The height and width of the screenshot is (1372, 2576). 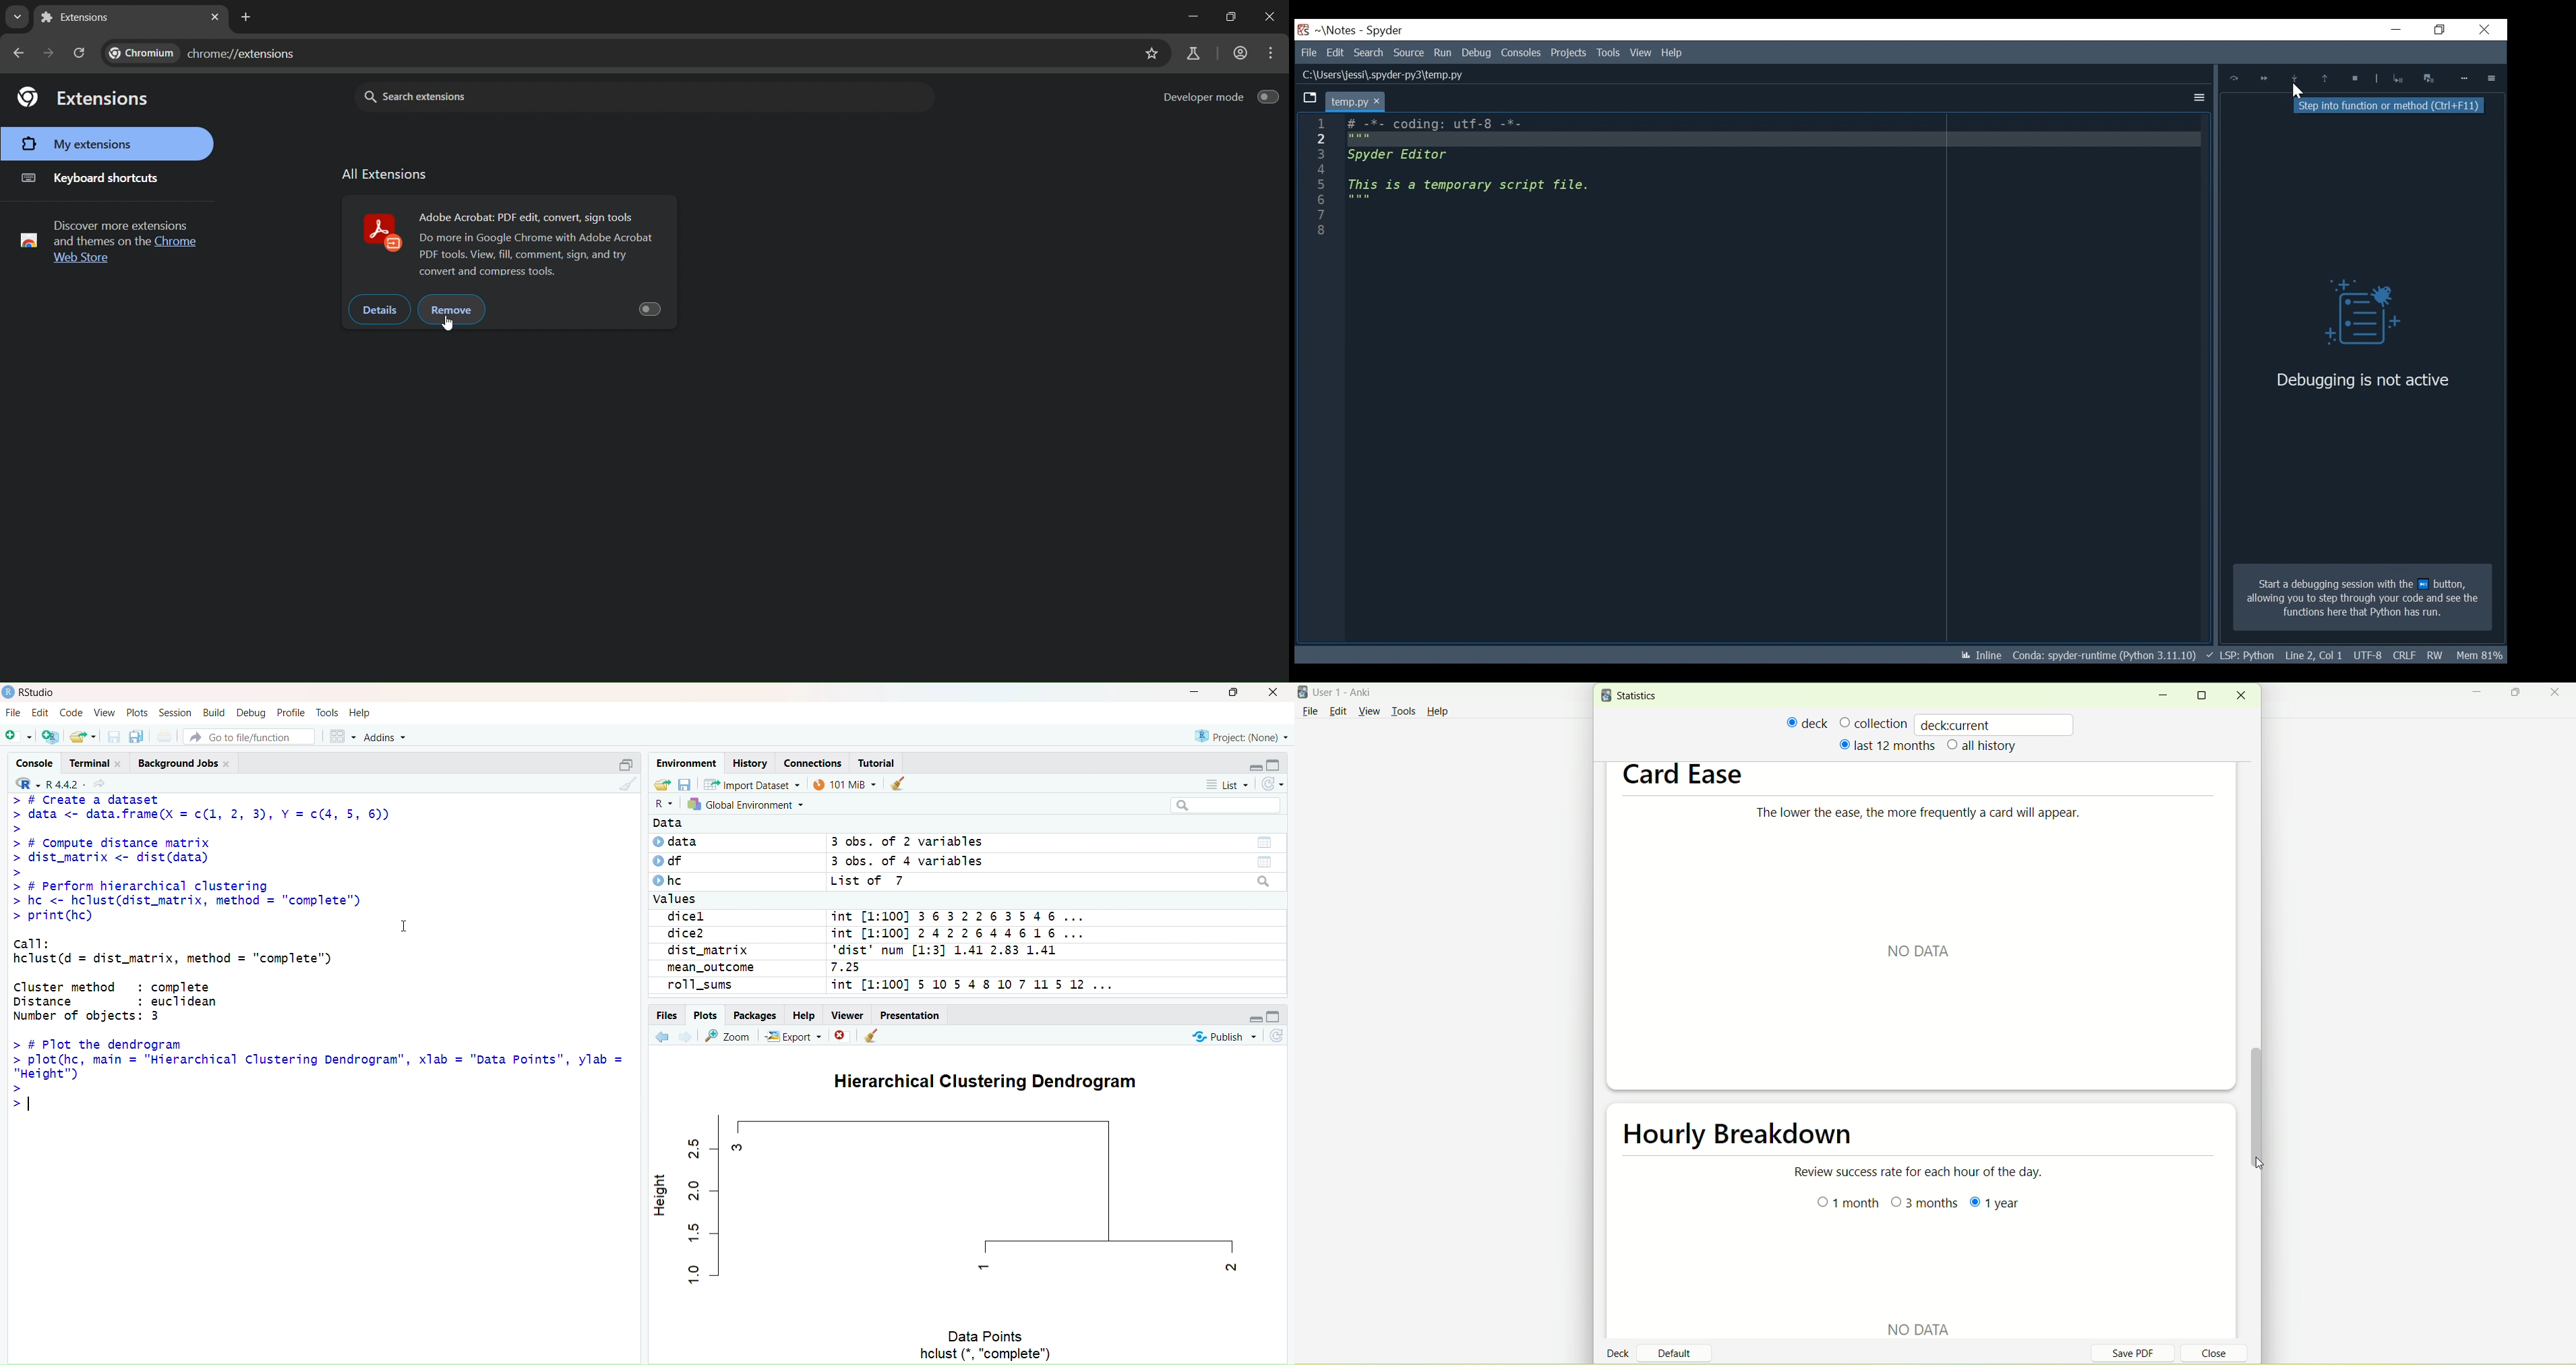 I want to click on Toggle inline and interactive Matplotlib plotting, so click(x=1981, y=655).